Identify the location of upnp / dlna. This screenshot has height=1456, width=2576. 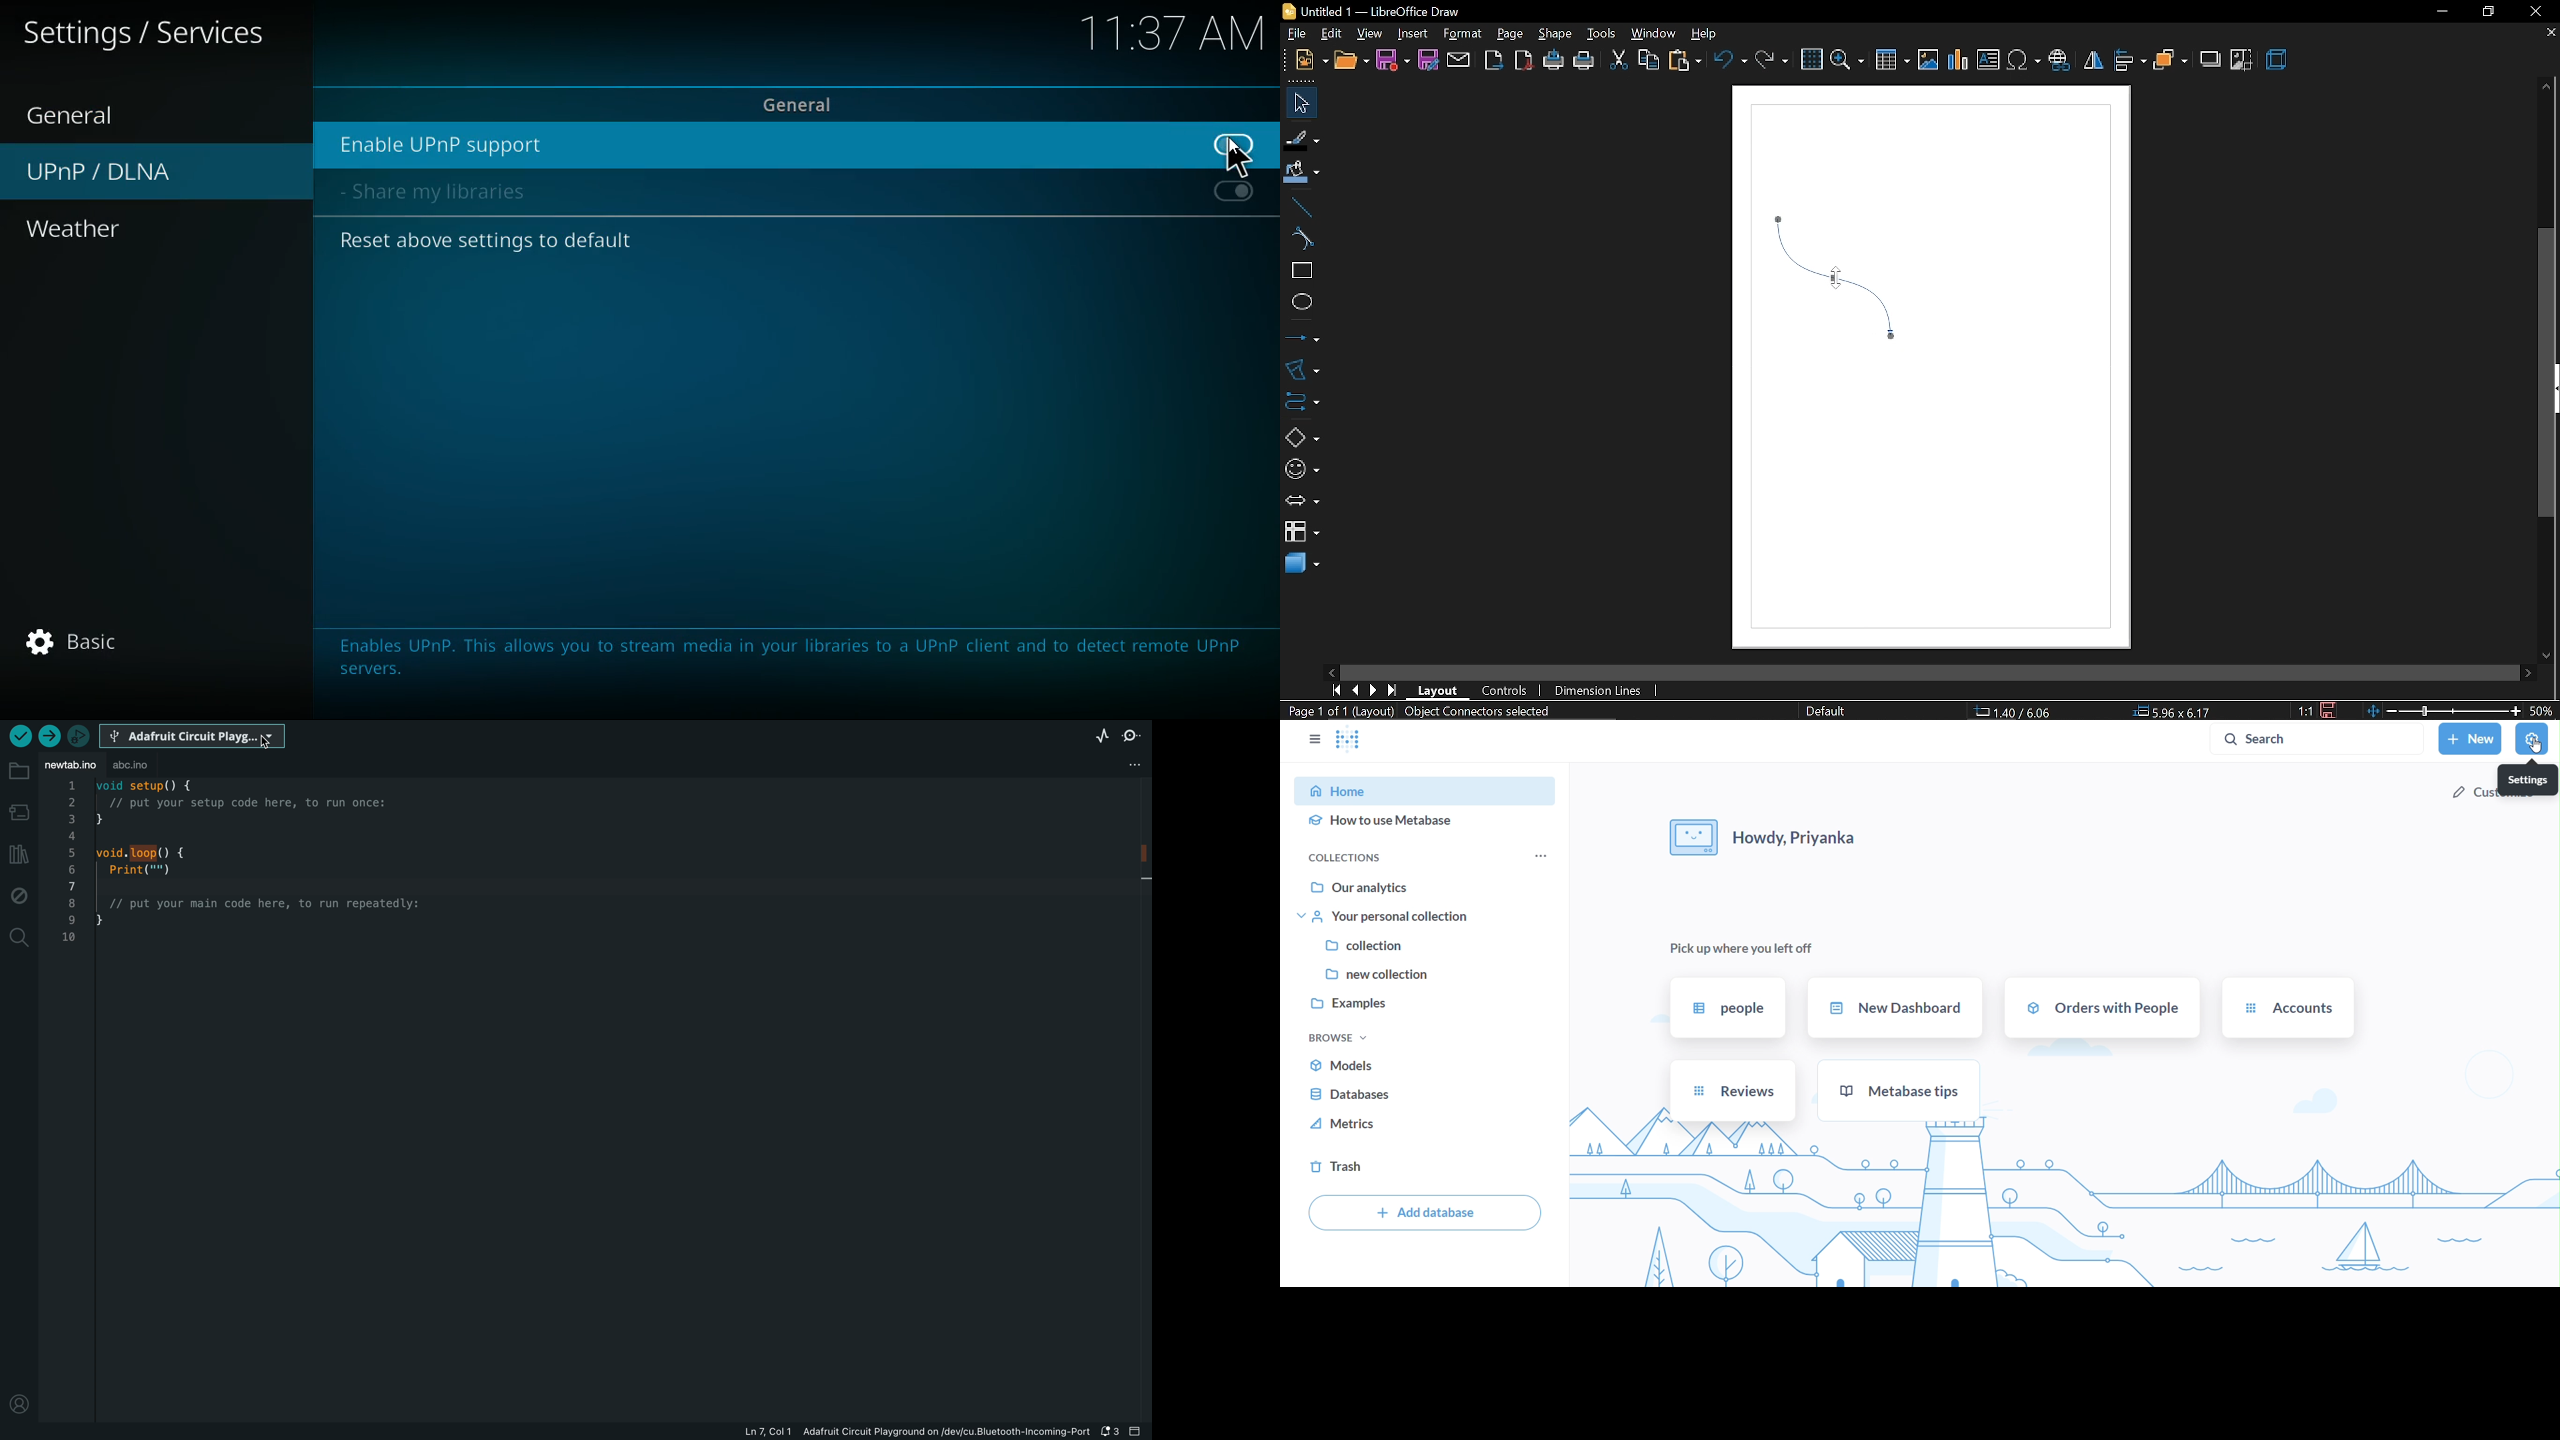
(154, 173).